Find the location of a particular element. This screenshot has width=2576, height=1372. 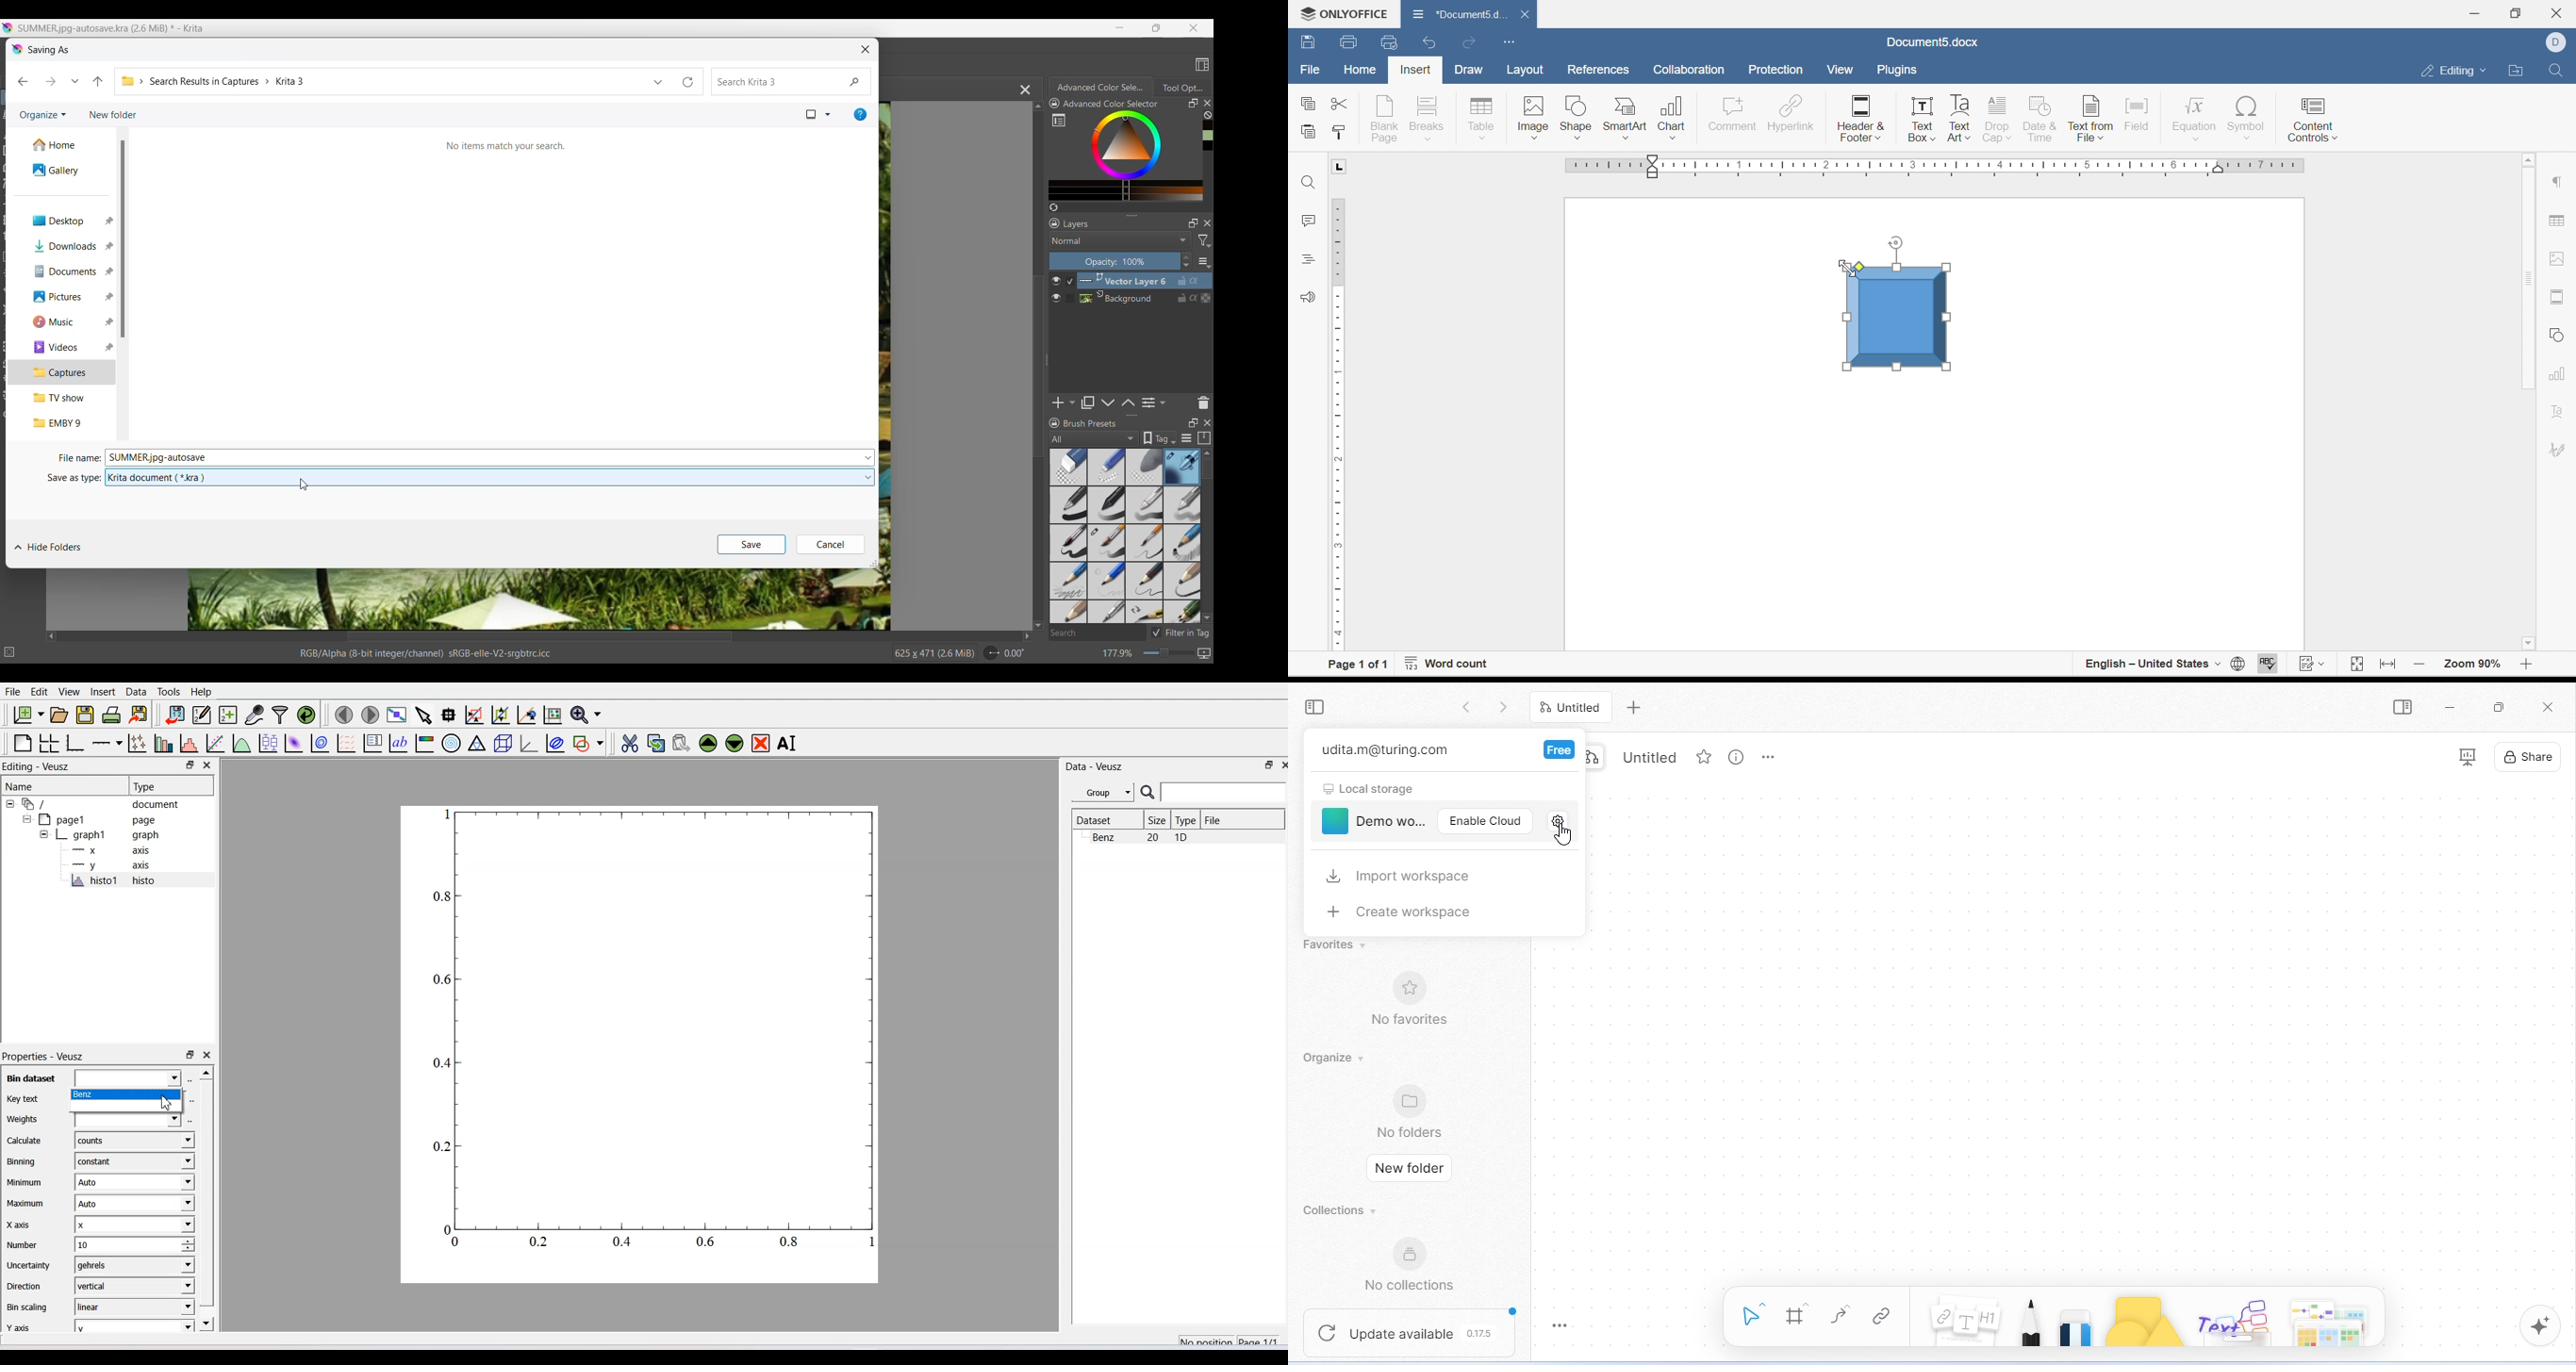

Text label is located at coordinates (397, 743).